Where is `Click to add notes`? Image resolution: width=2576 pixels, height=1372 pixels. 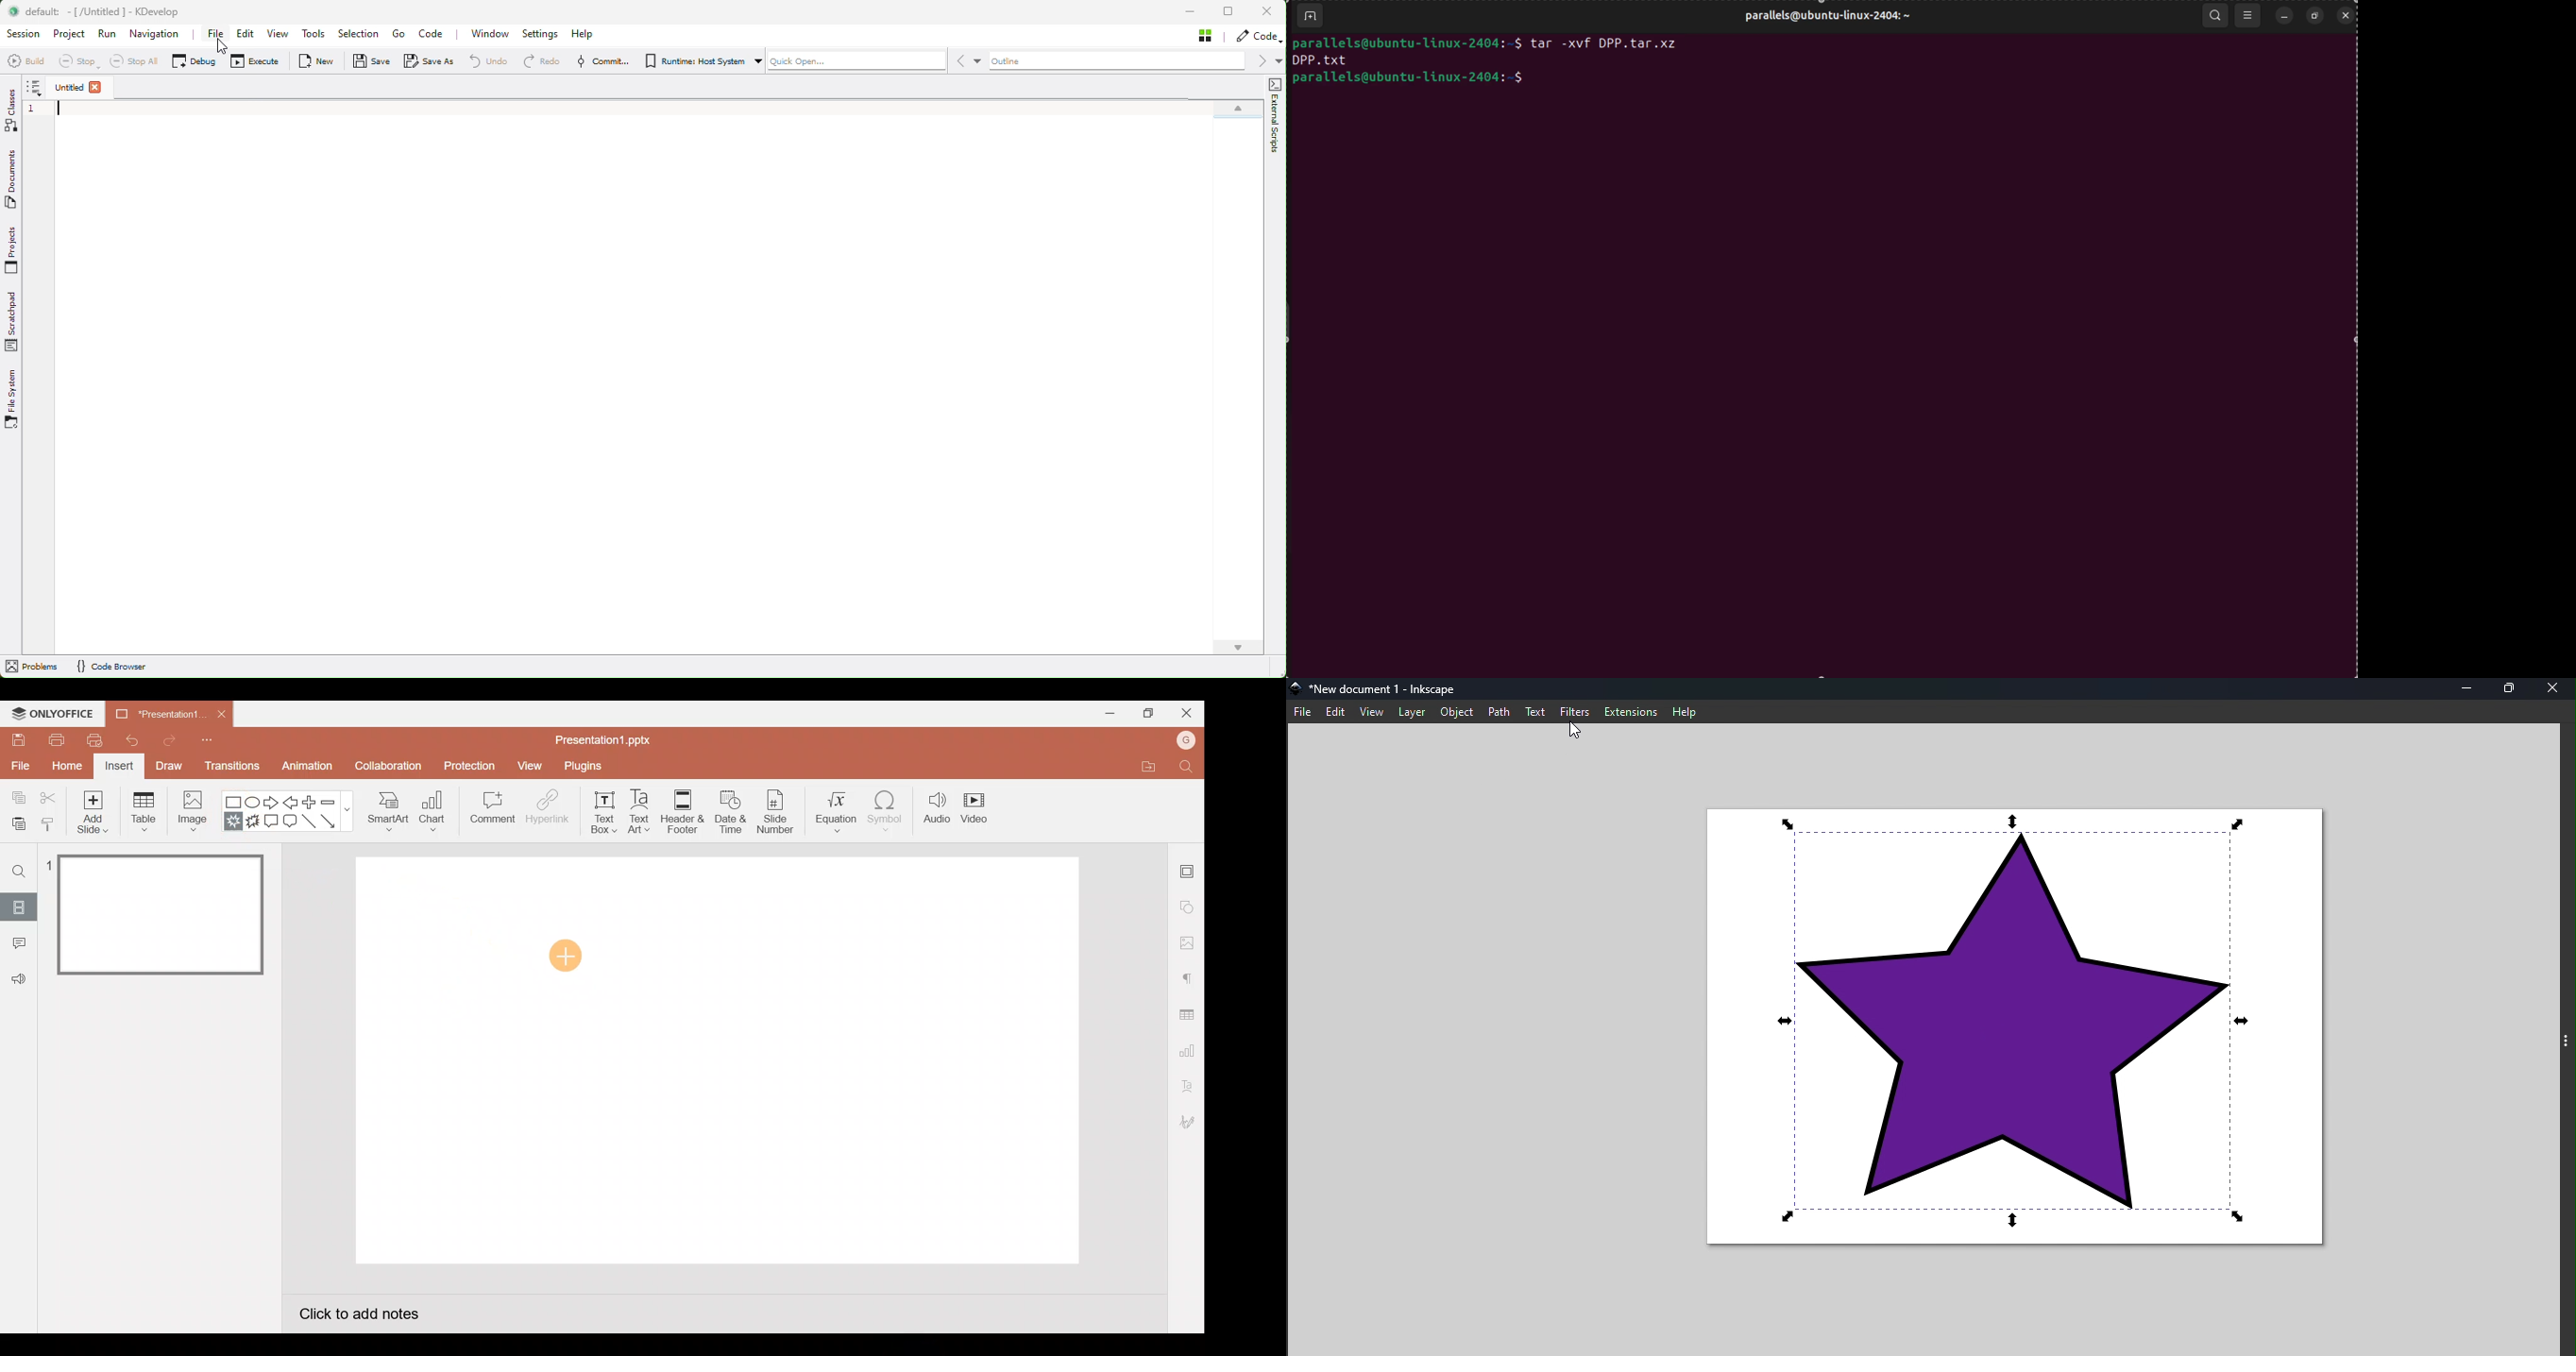
Click to add notes is located at coordinates (359, 1311).